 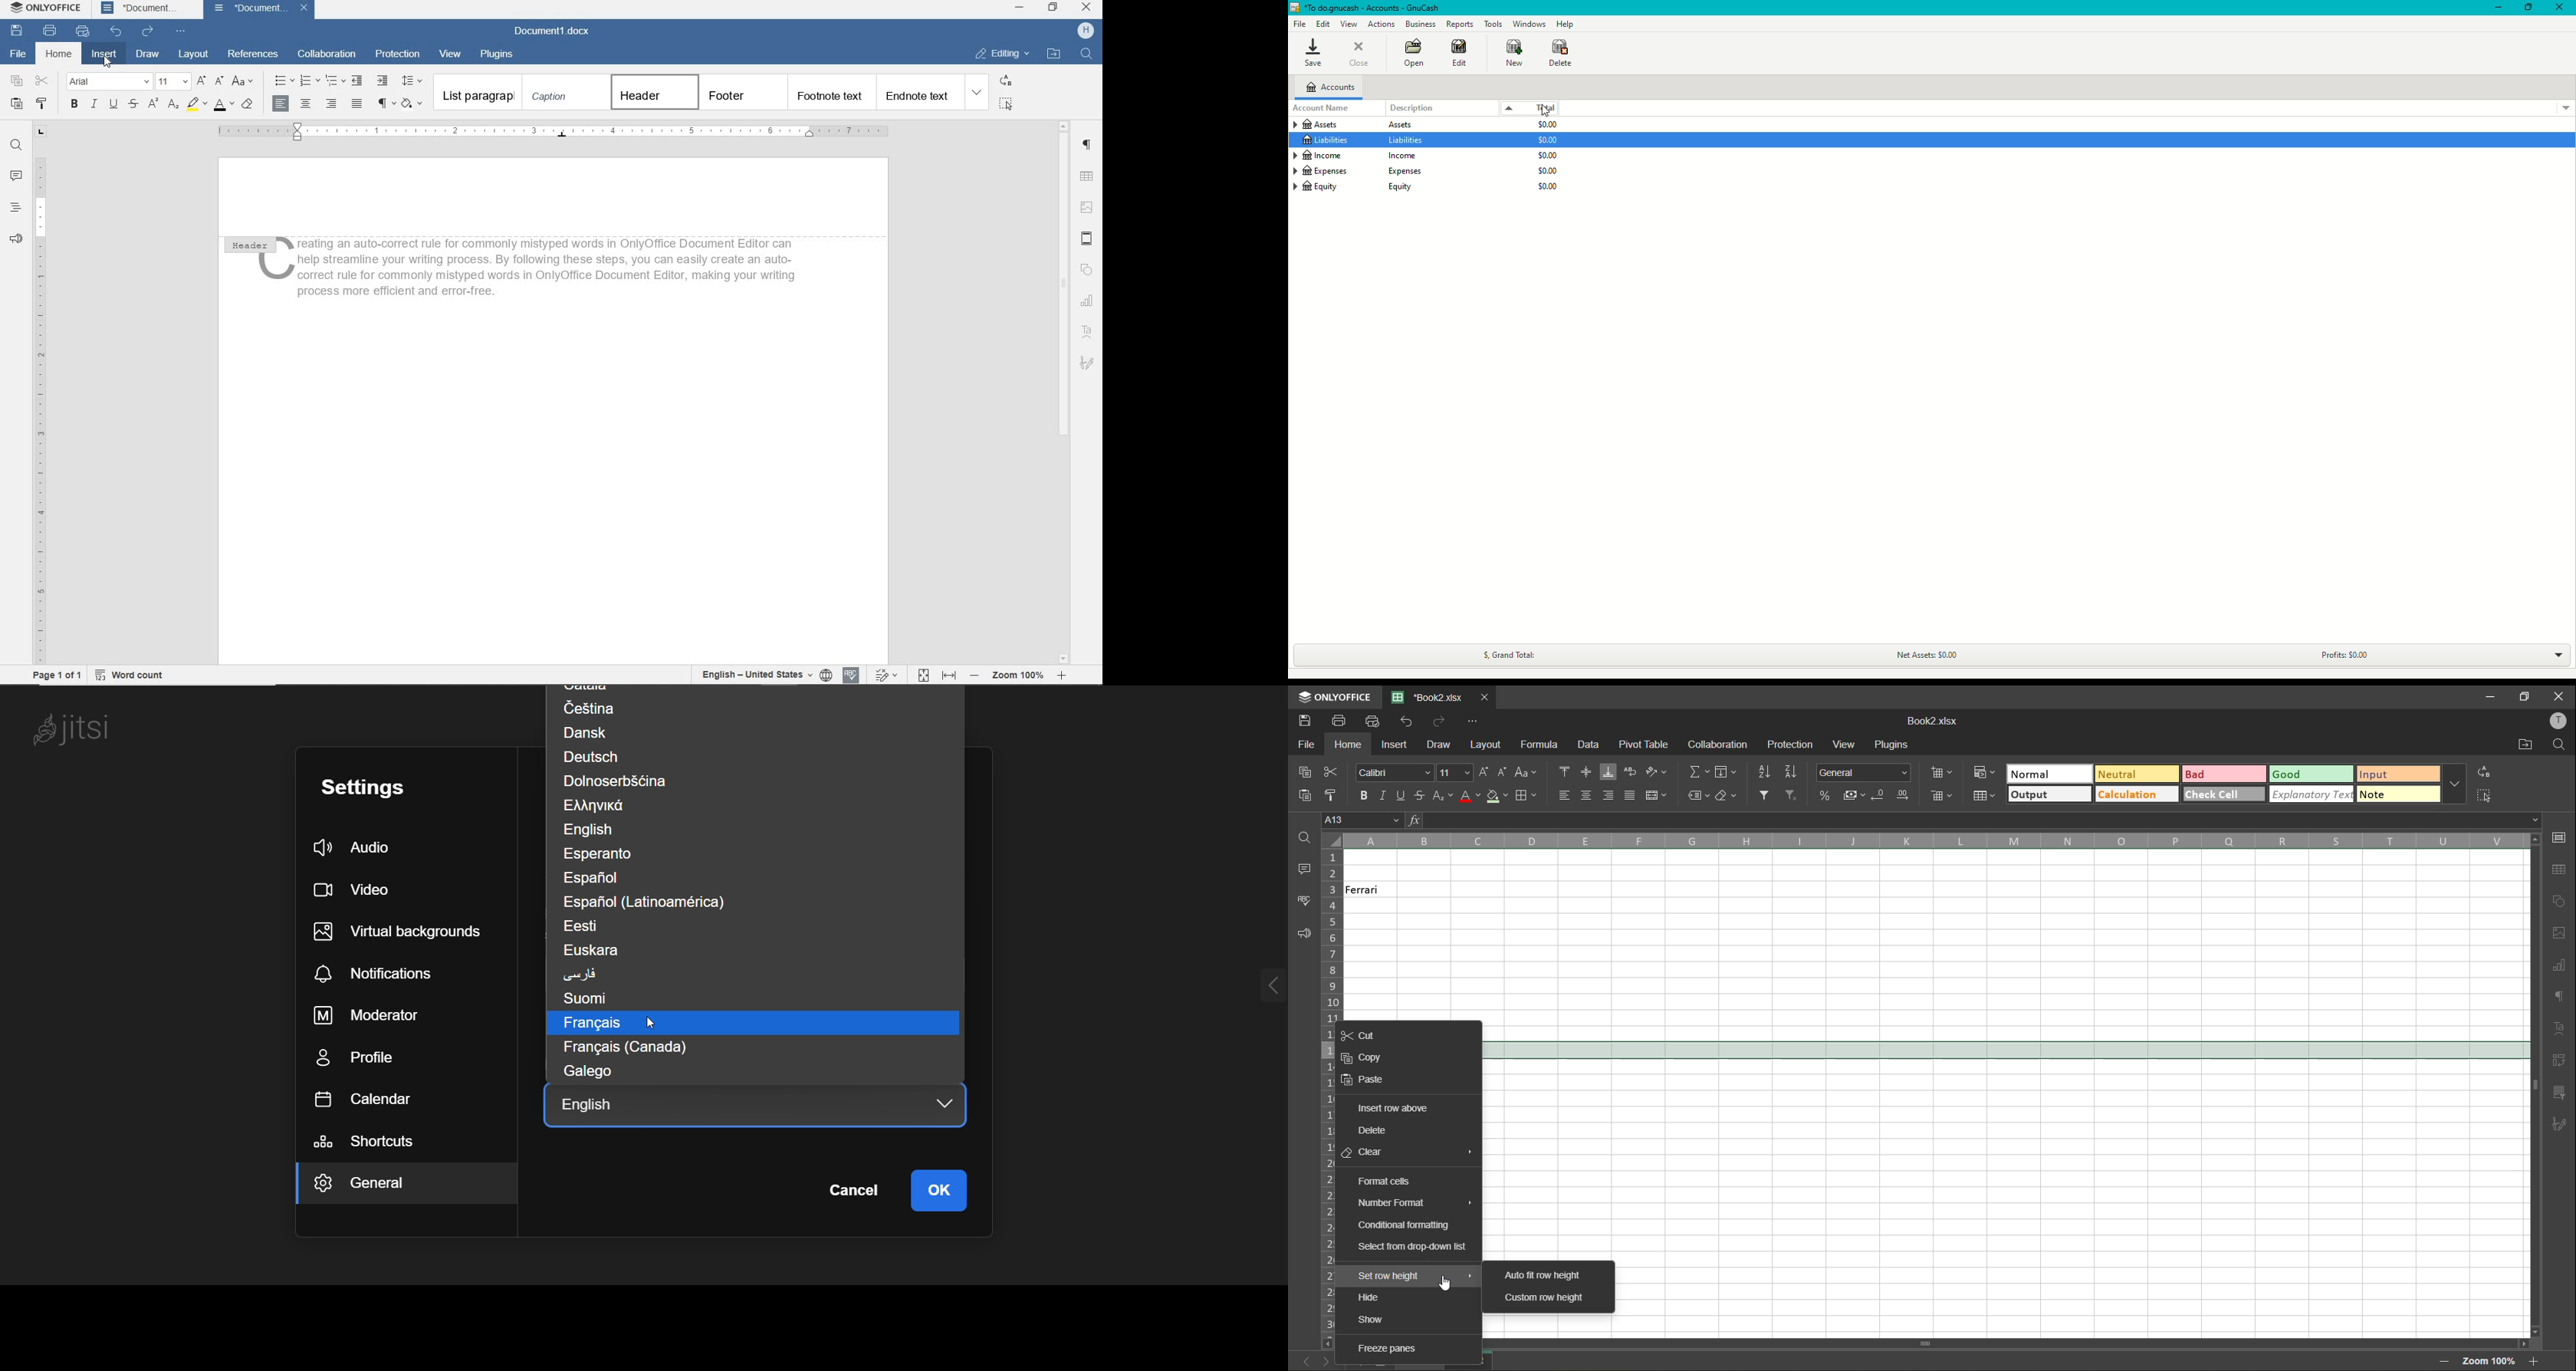 I want to click on redo, so click(x=1441, y=722).